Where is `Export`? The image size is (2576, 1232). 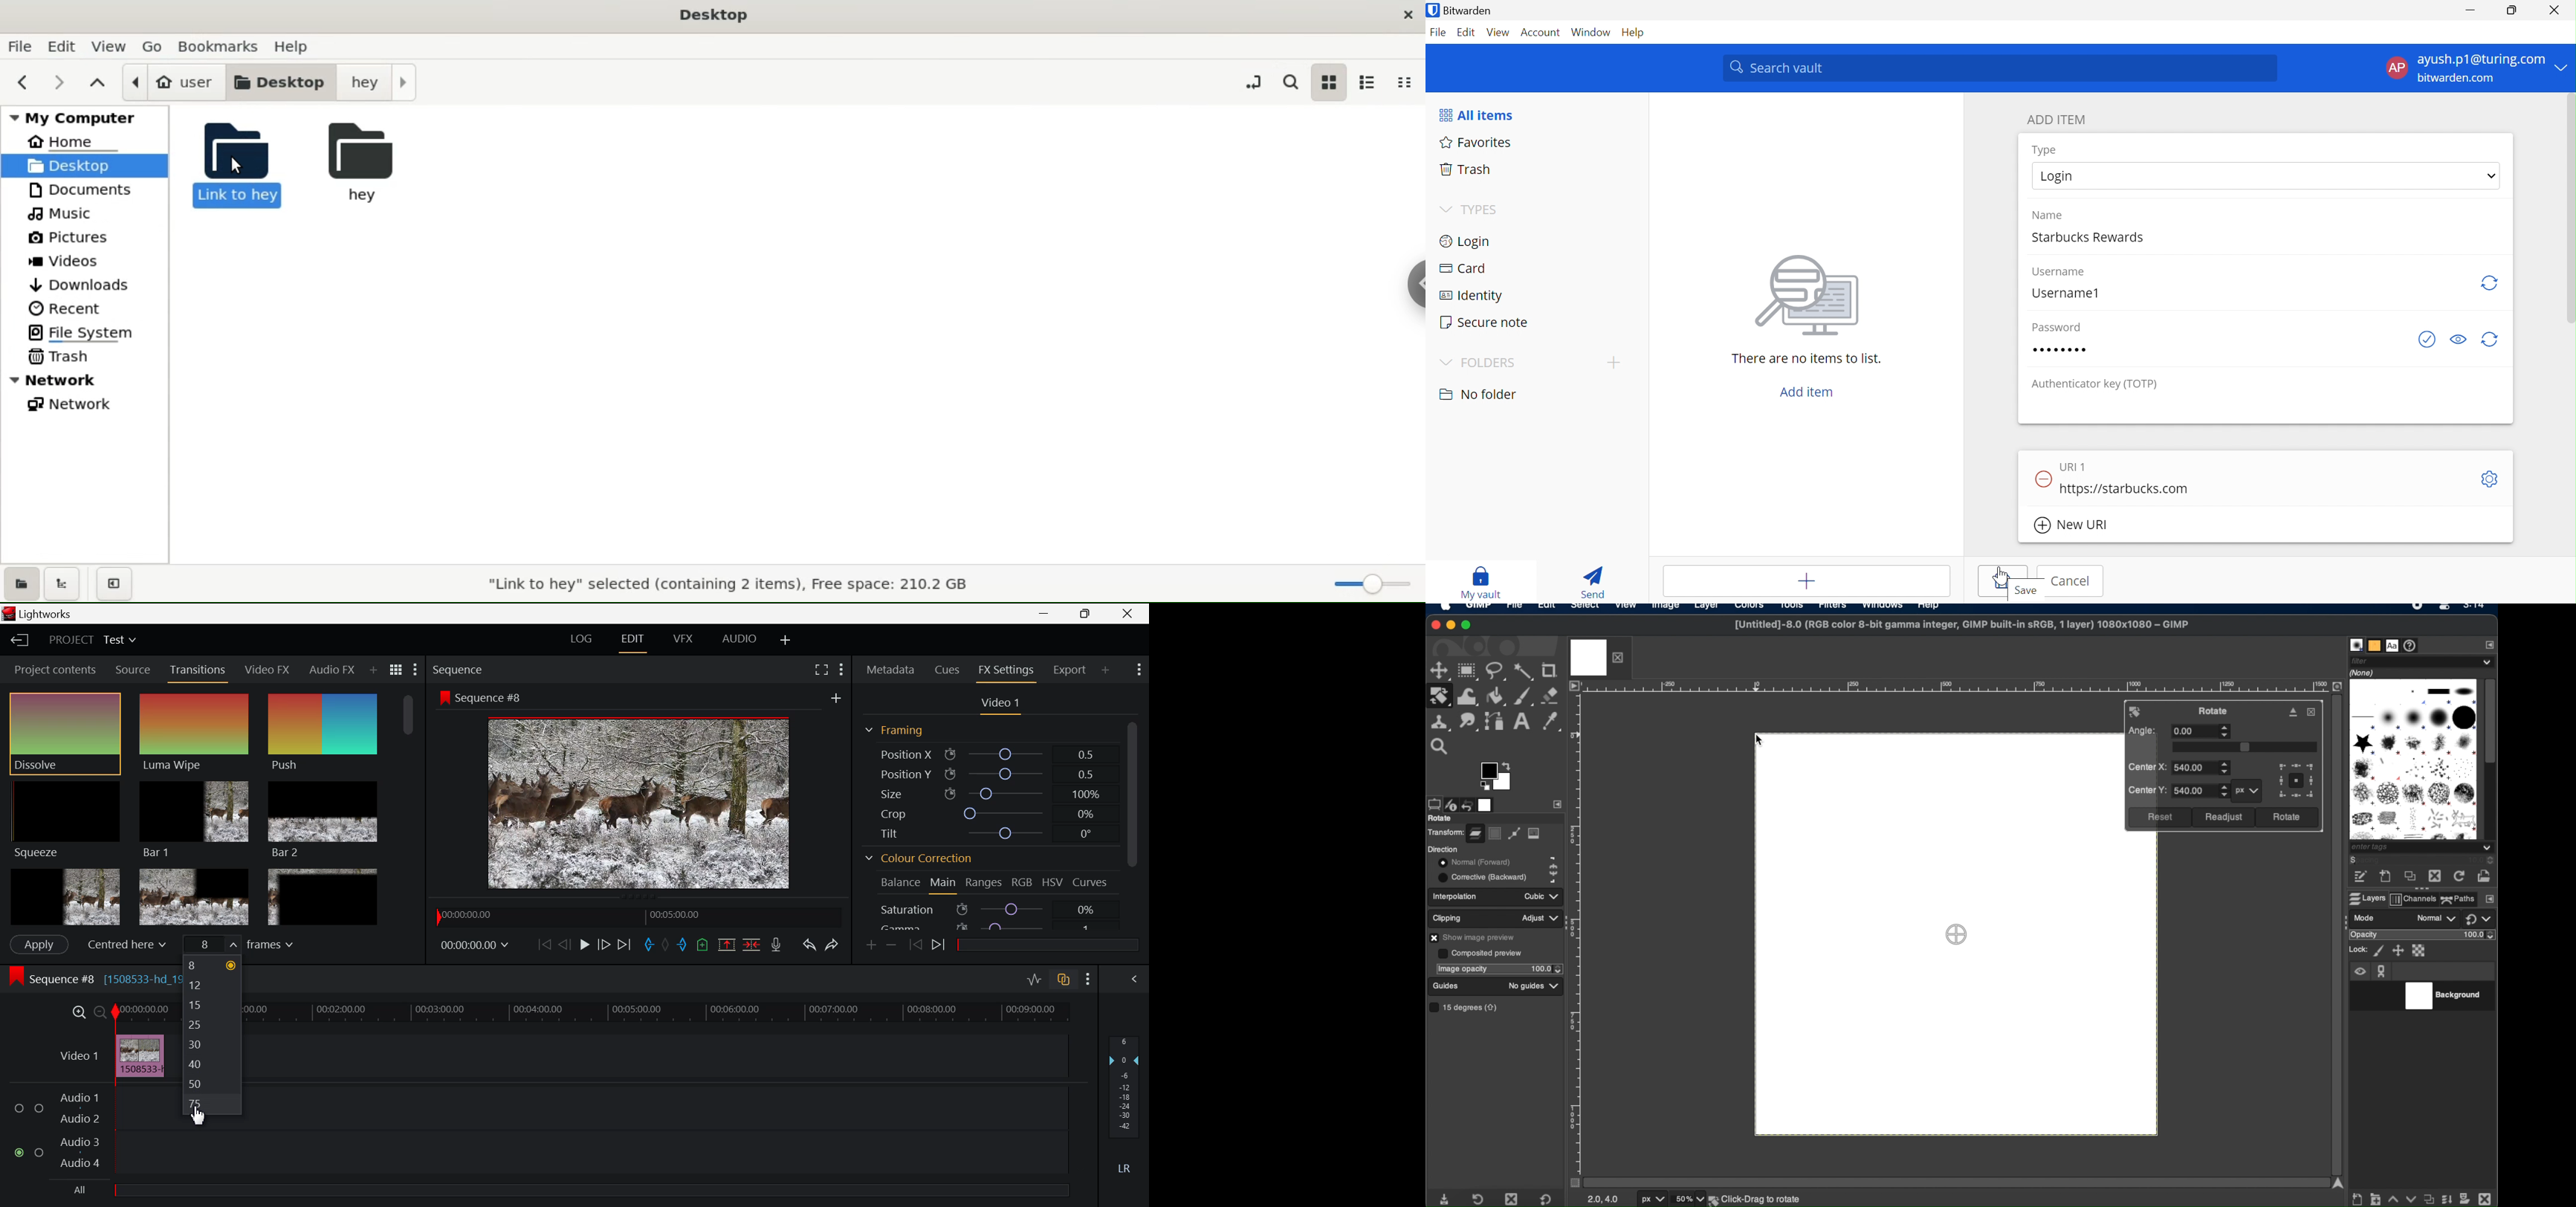 Export is located at coordinates (1070, 668).